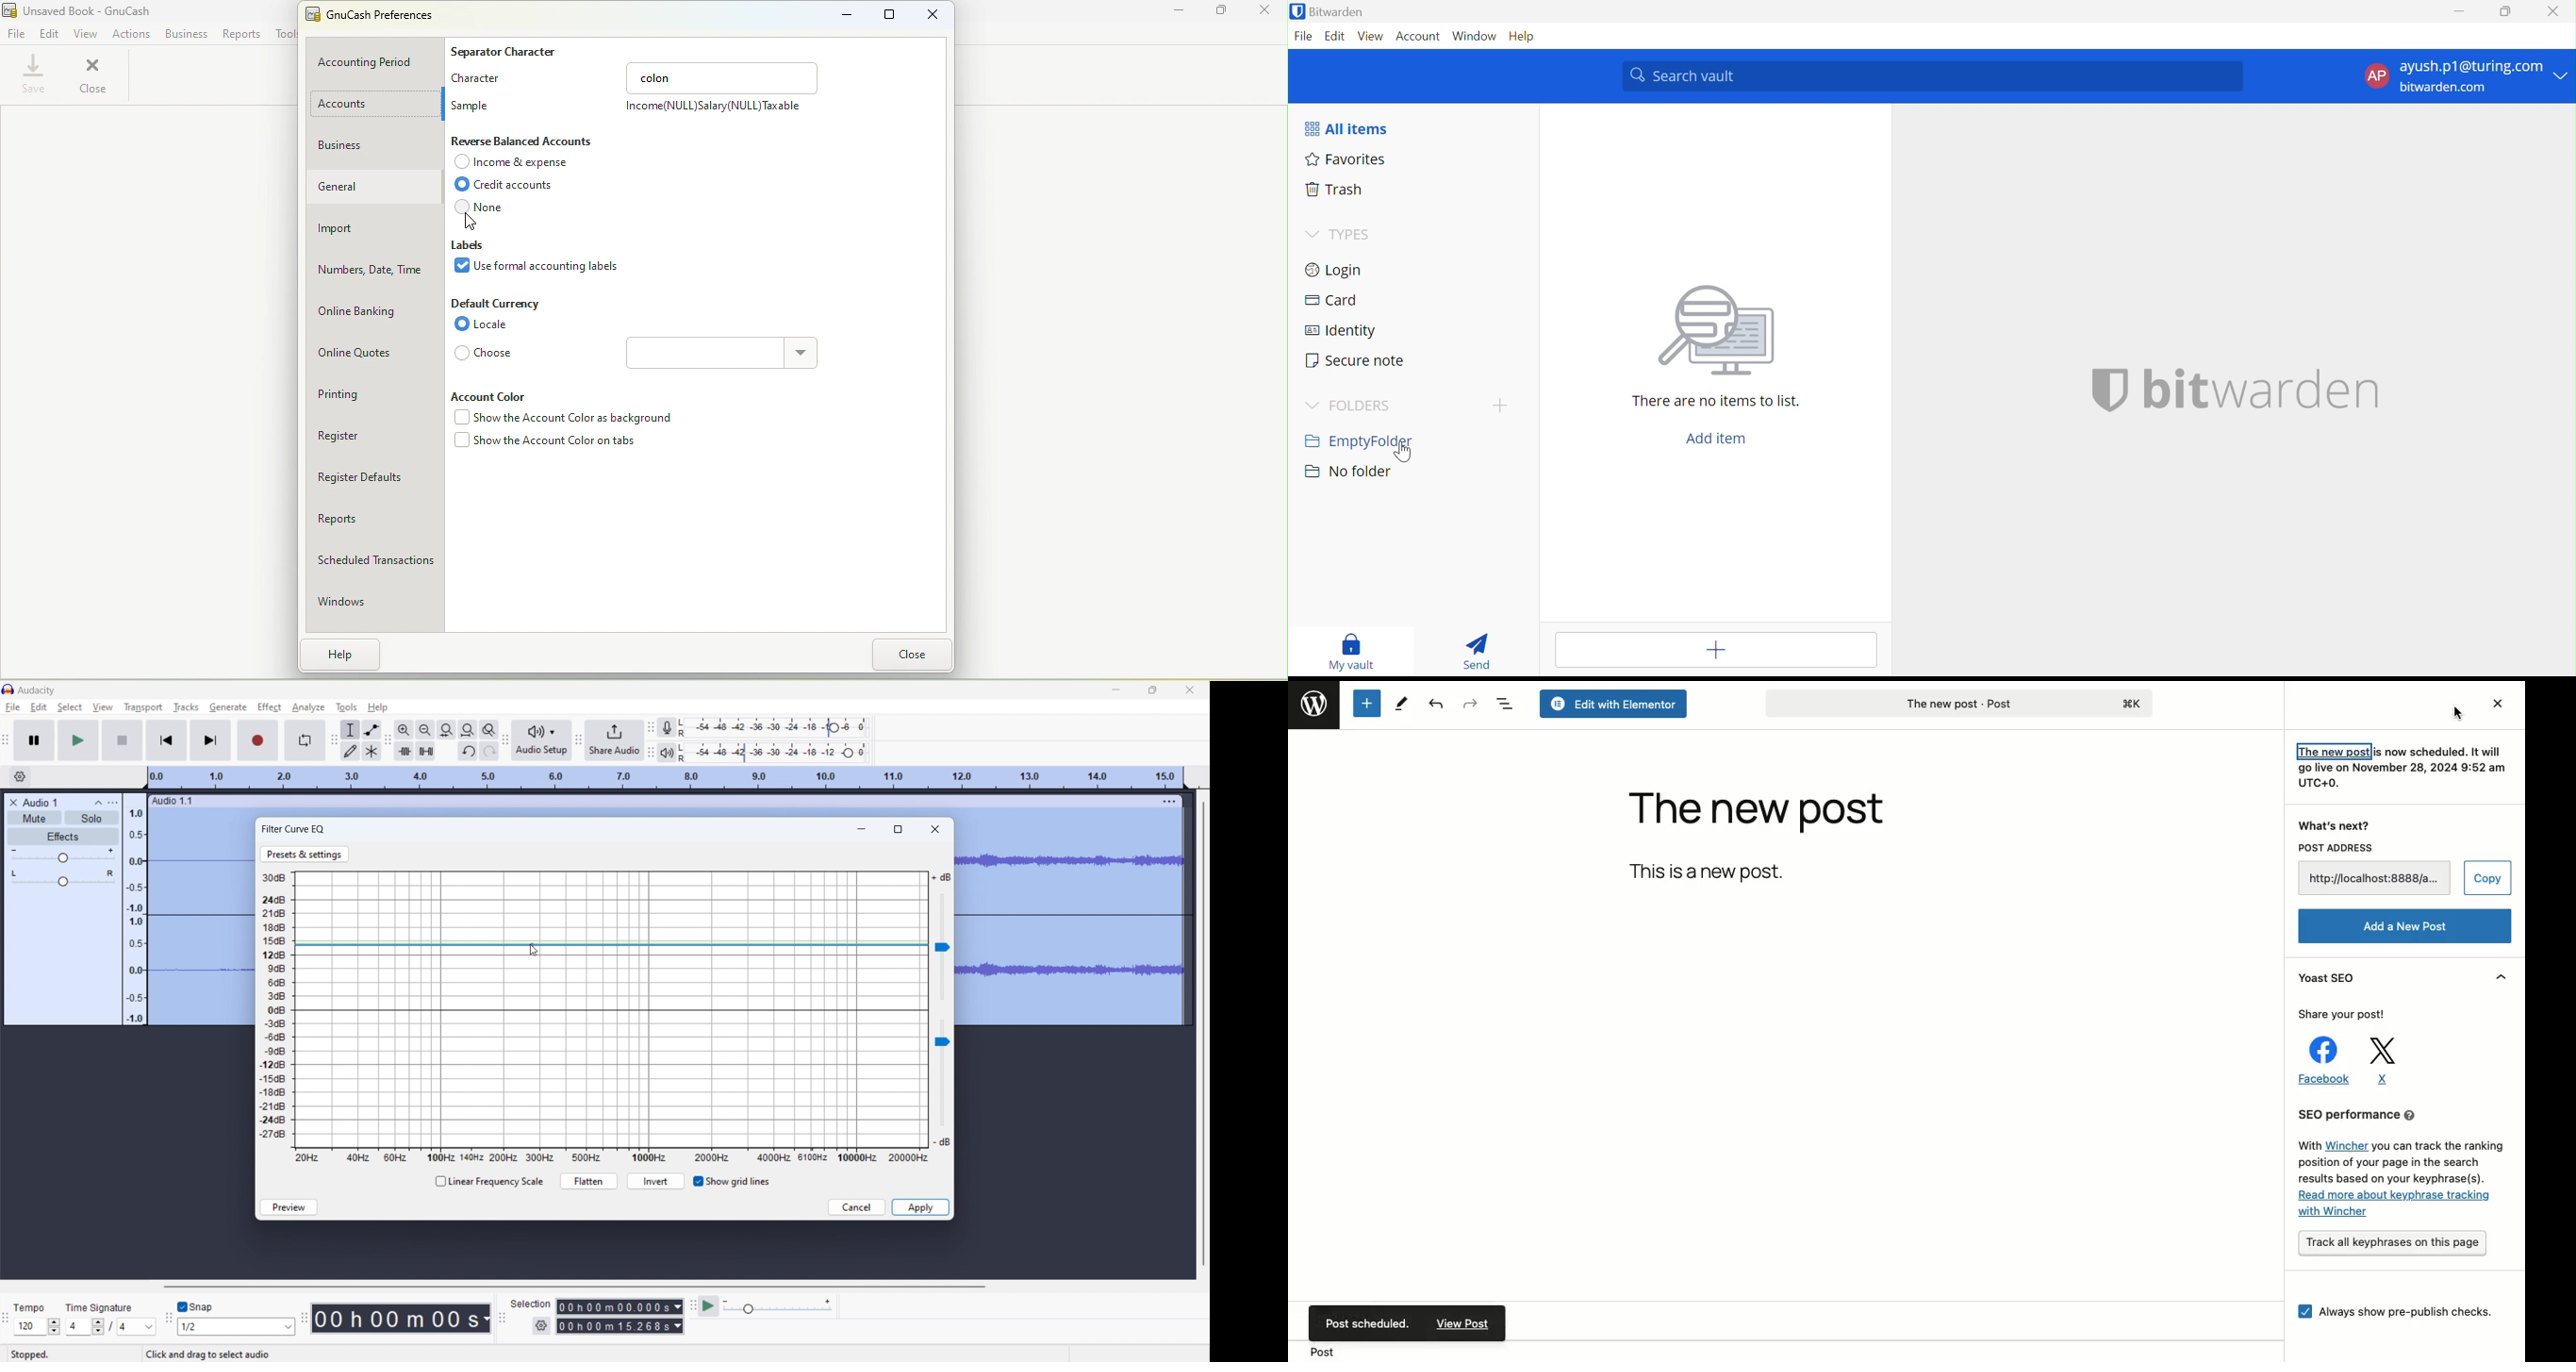 This screenshot has width=2576, height=1372. Describe the element at coordinates (404, 750) in the screenshot. I see `trim audio outside selection` at that location.